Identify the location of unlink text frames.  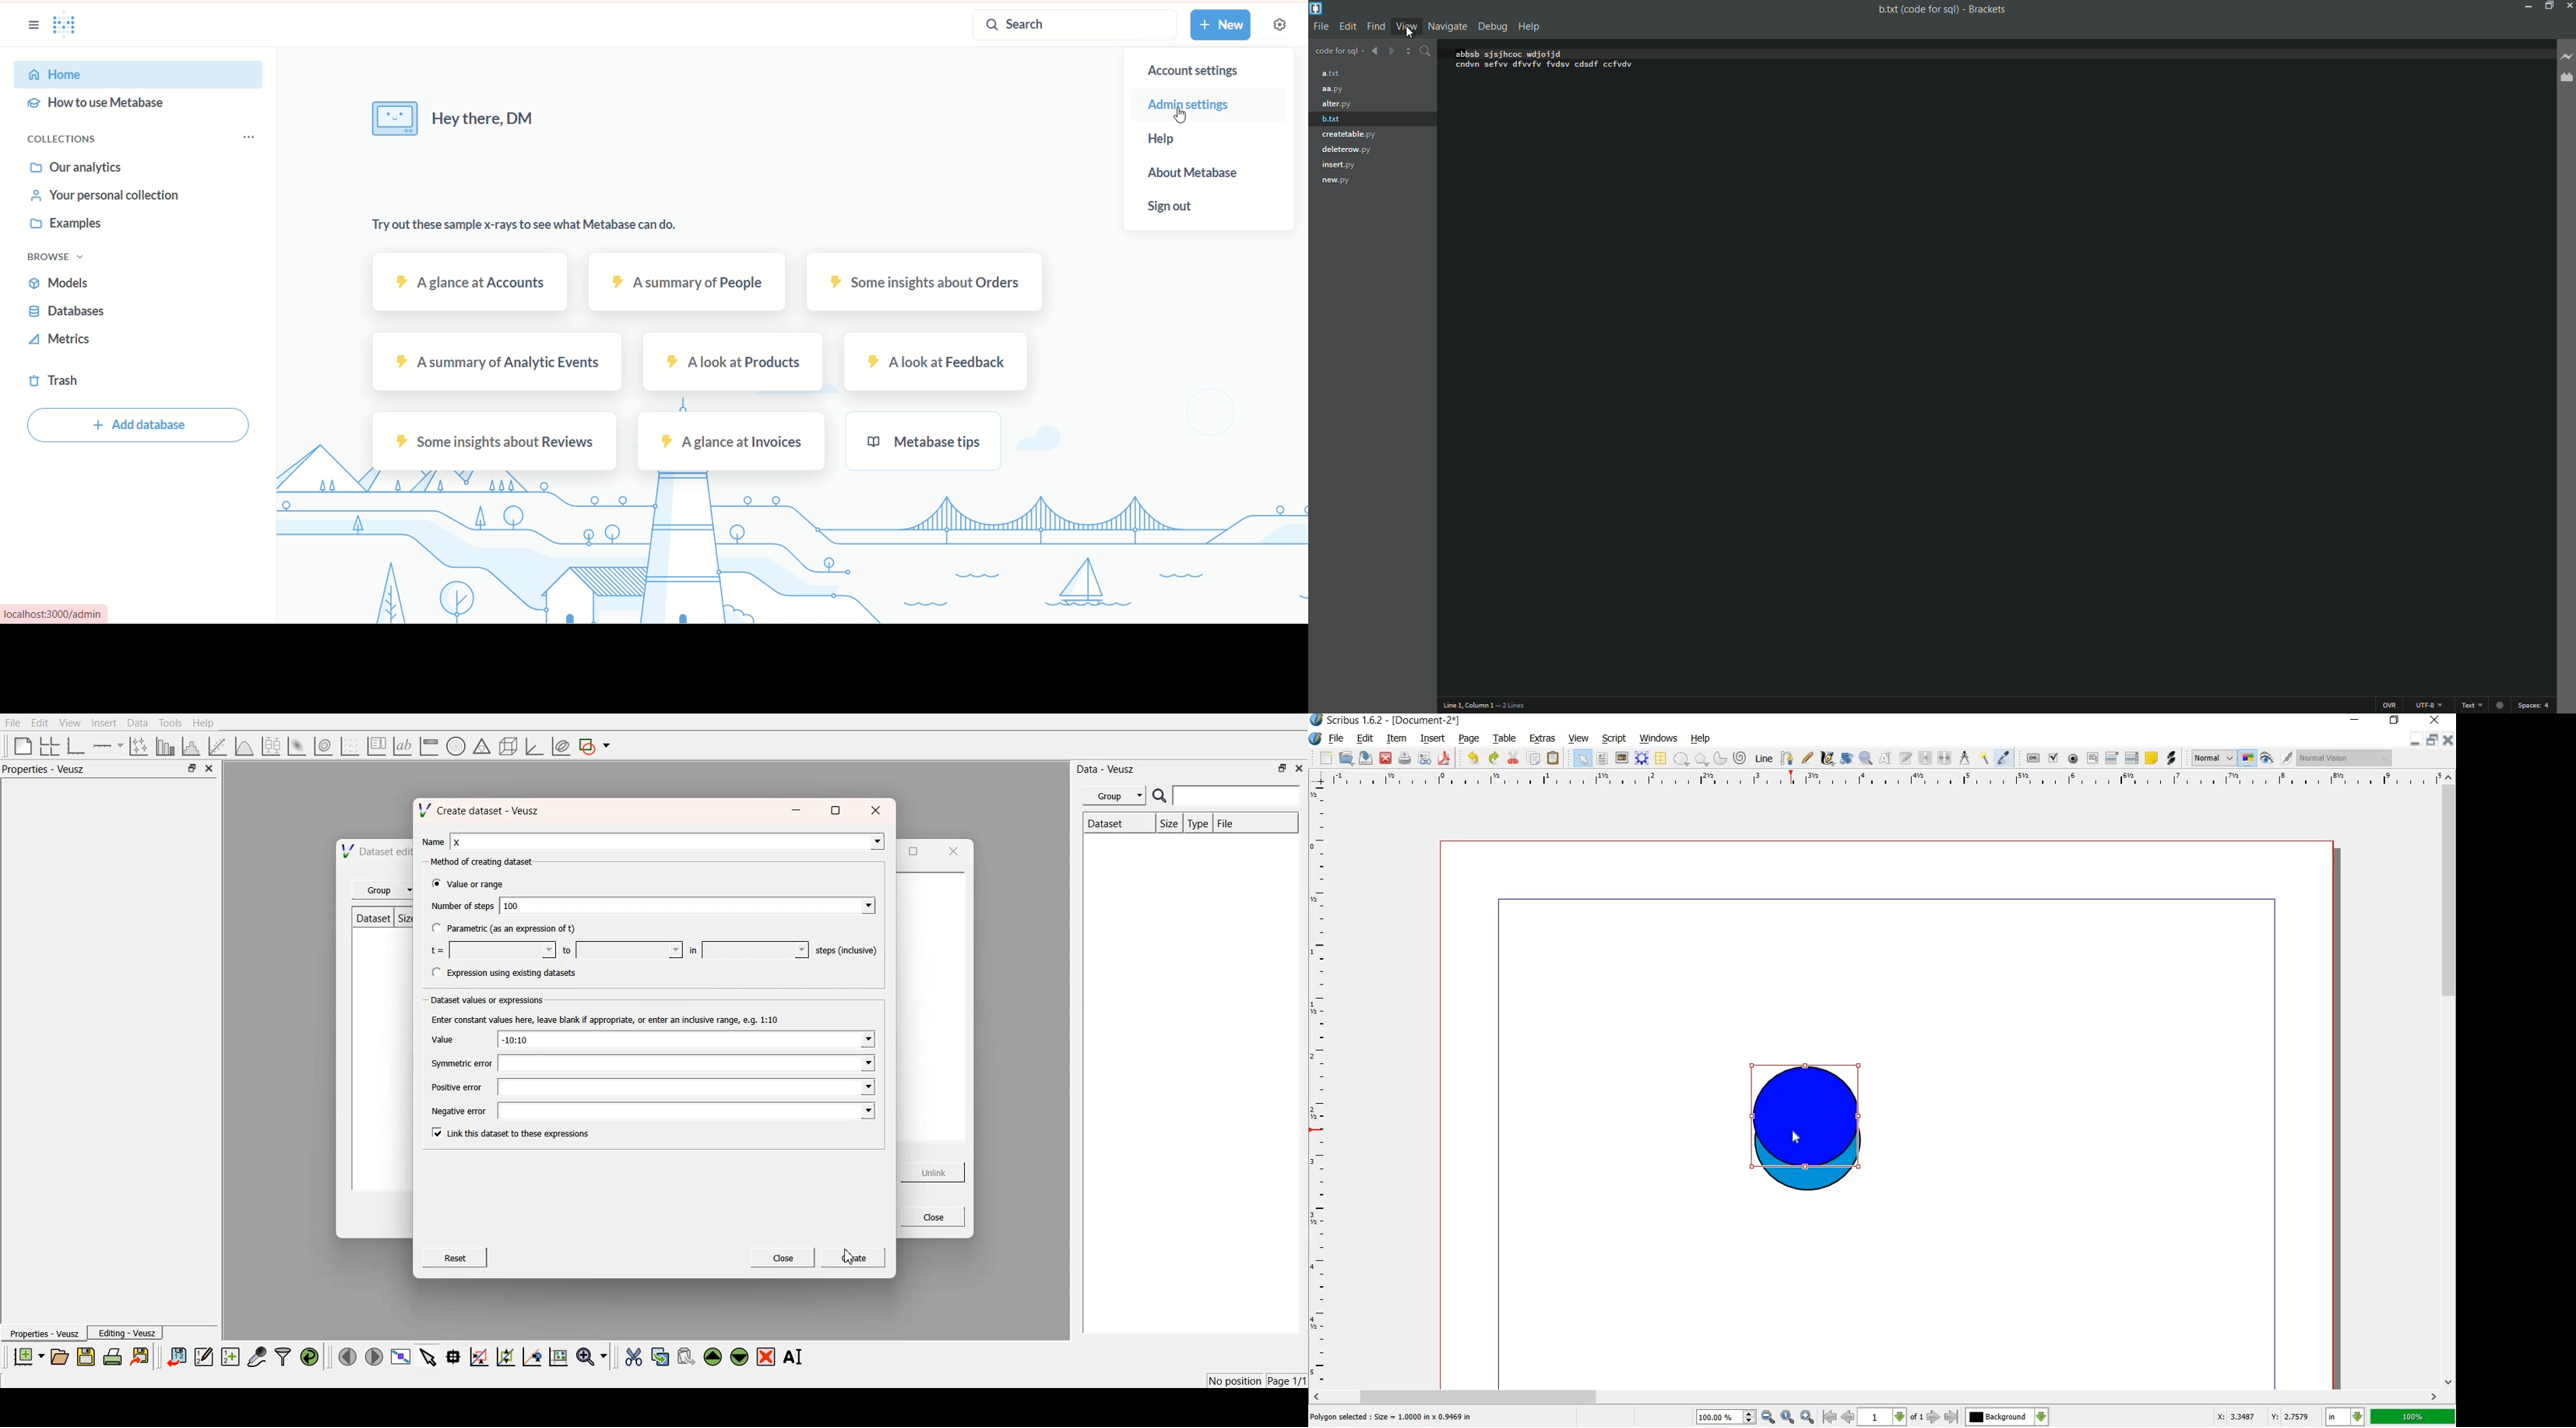
(1946, 759).